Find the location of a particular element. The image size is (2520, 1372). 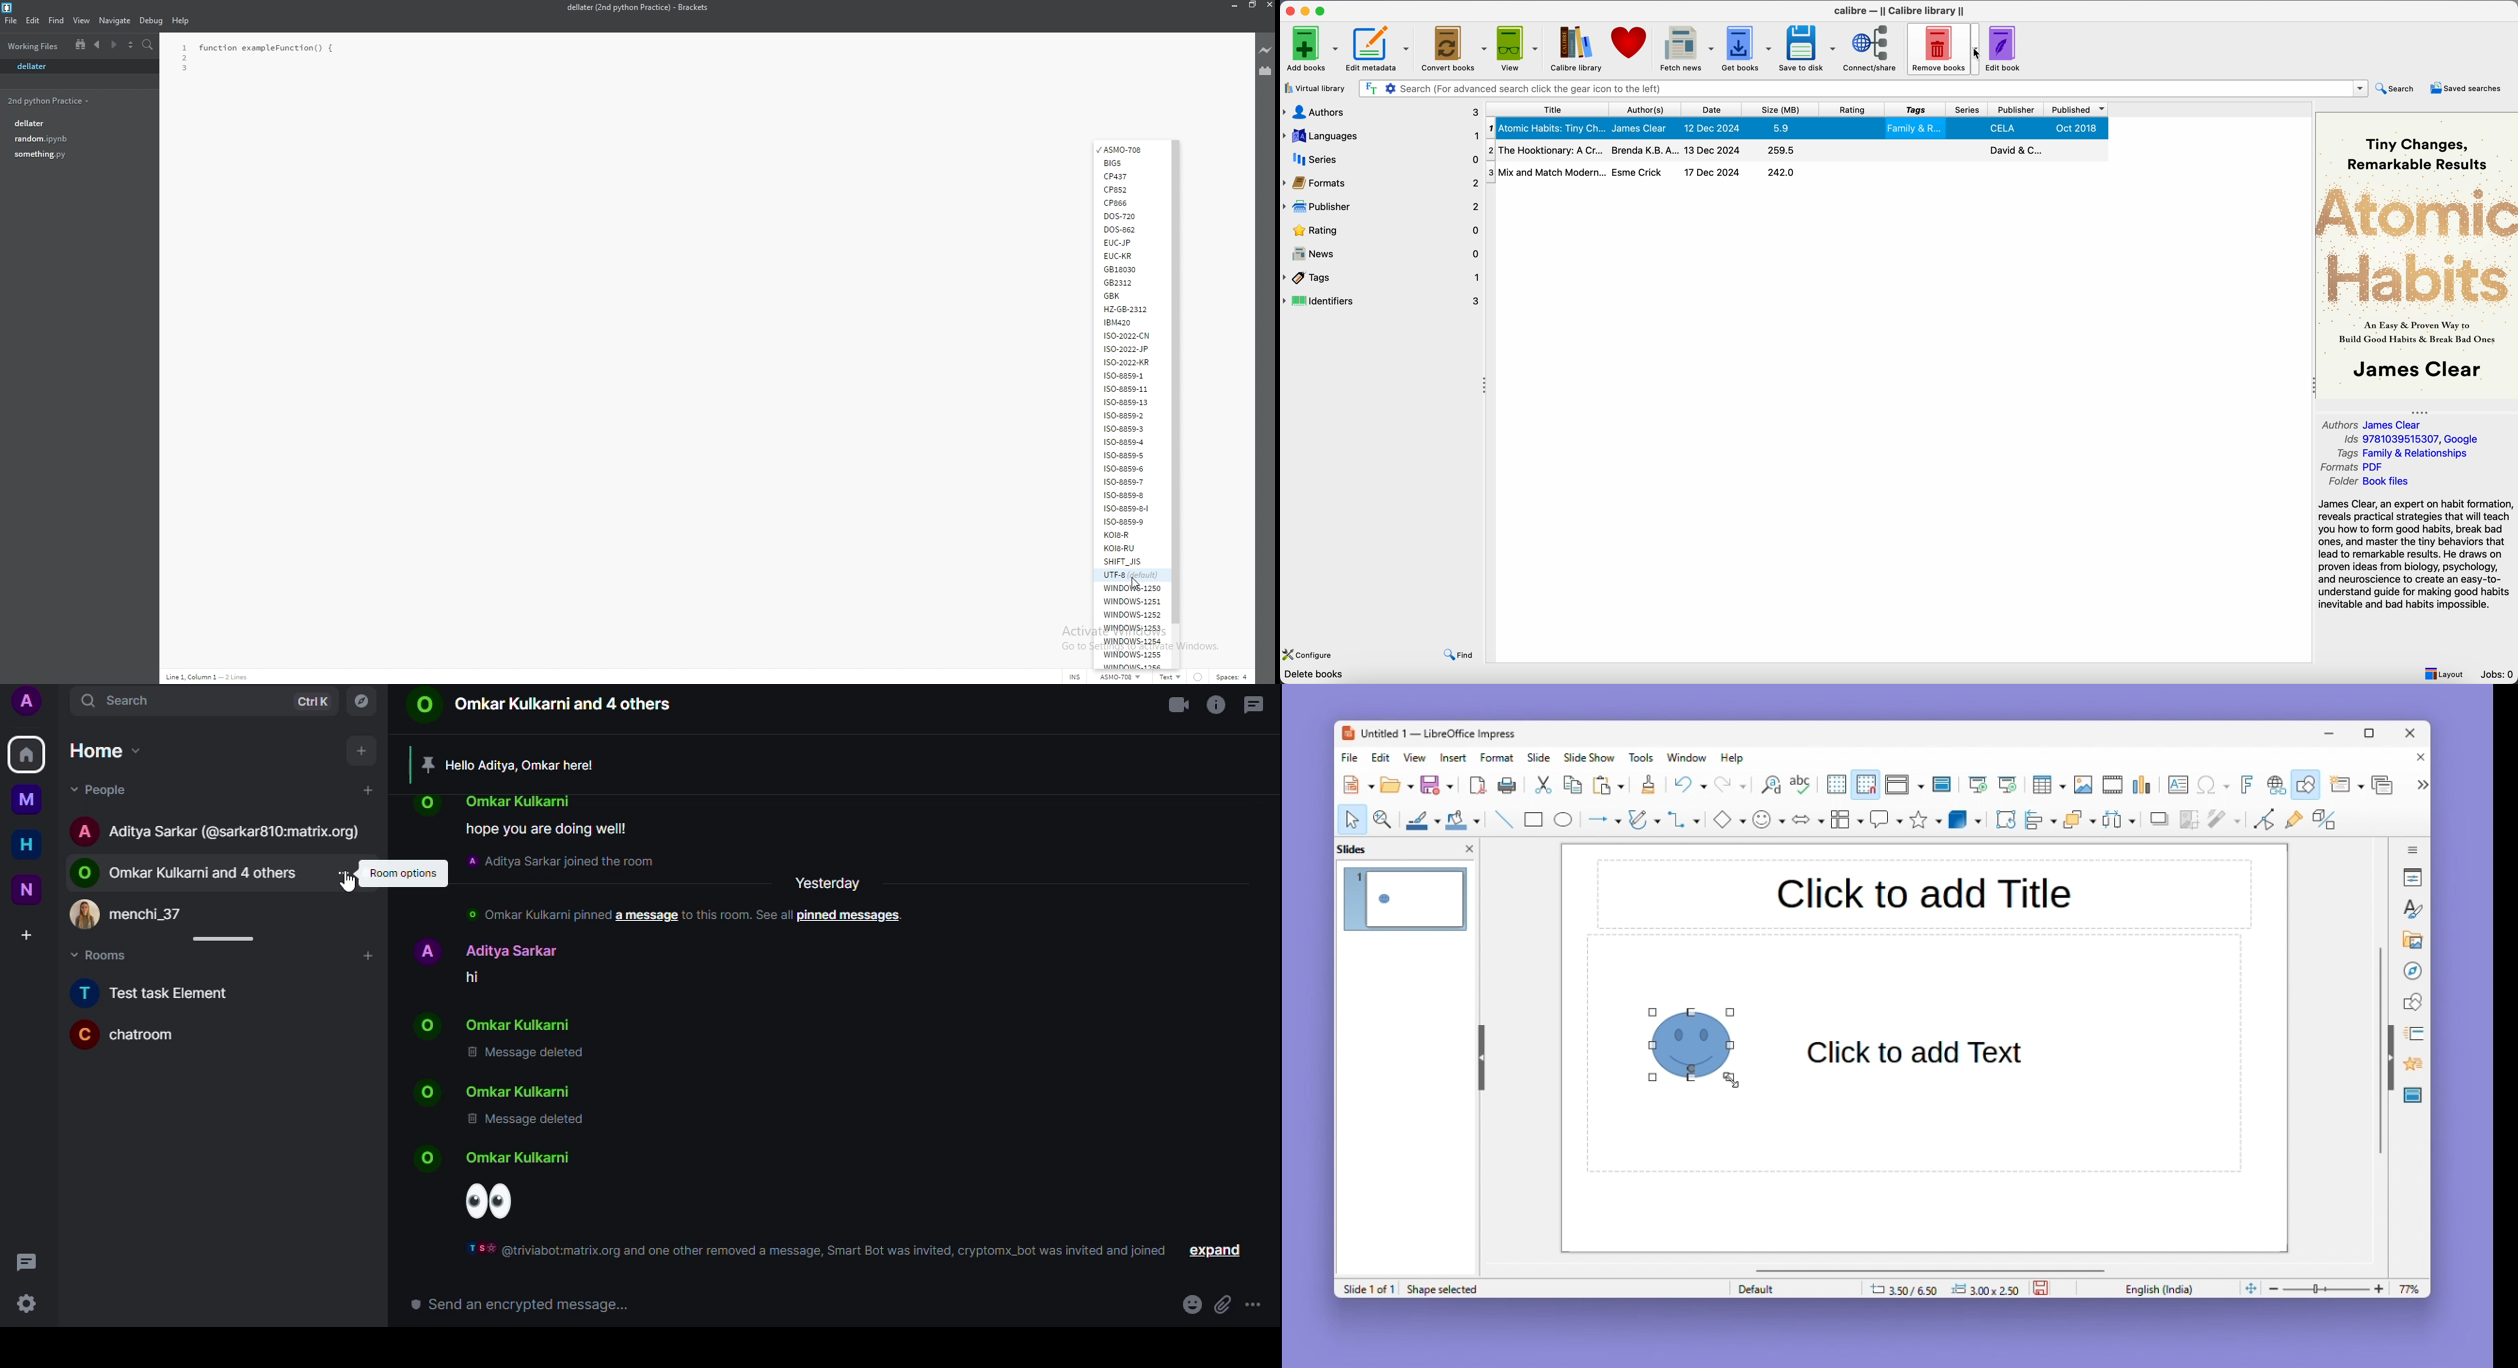

iso-2022-jp is located at coordinates (1130, 349).